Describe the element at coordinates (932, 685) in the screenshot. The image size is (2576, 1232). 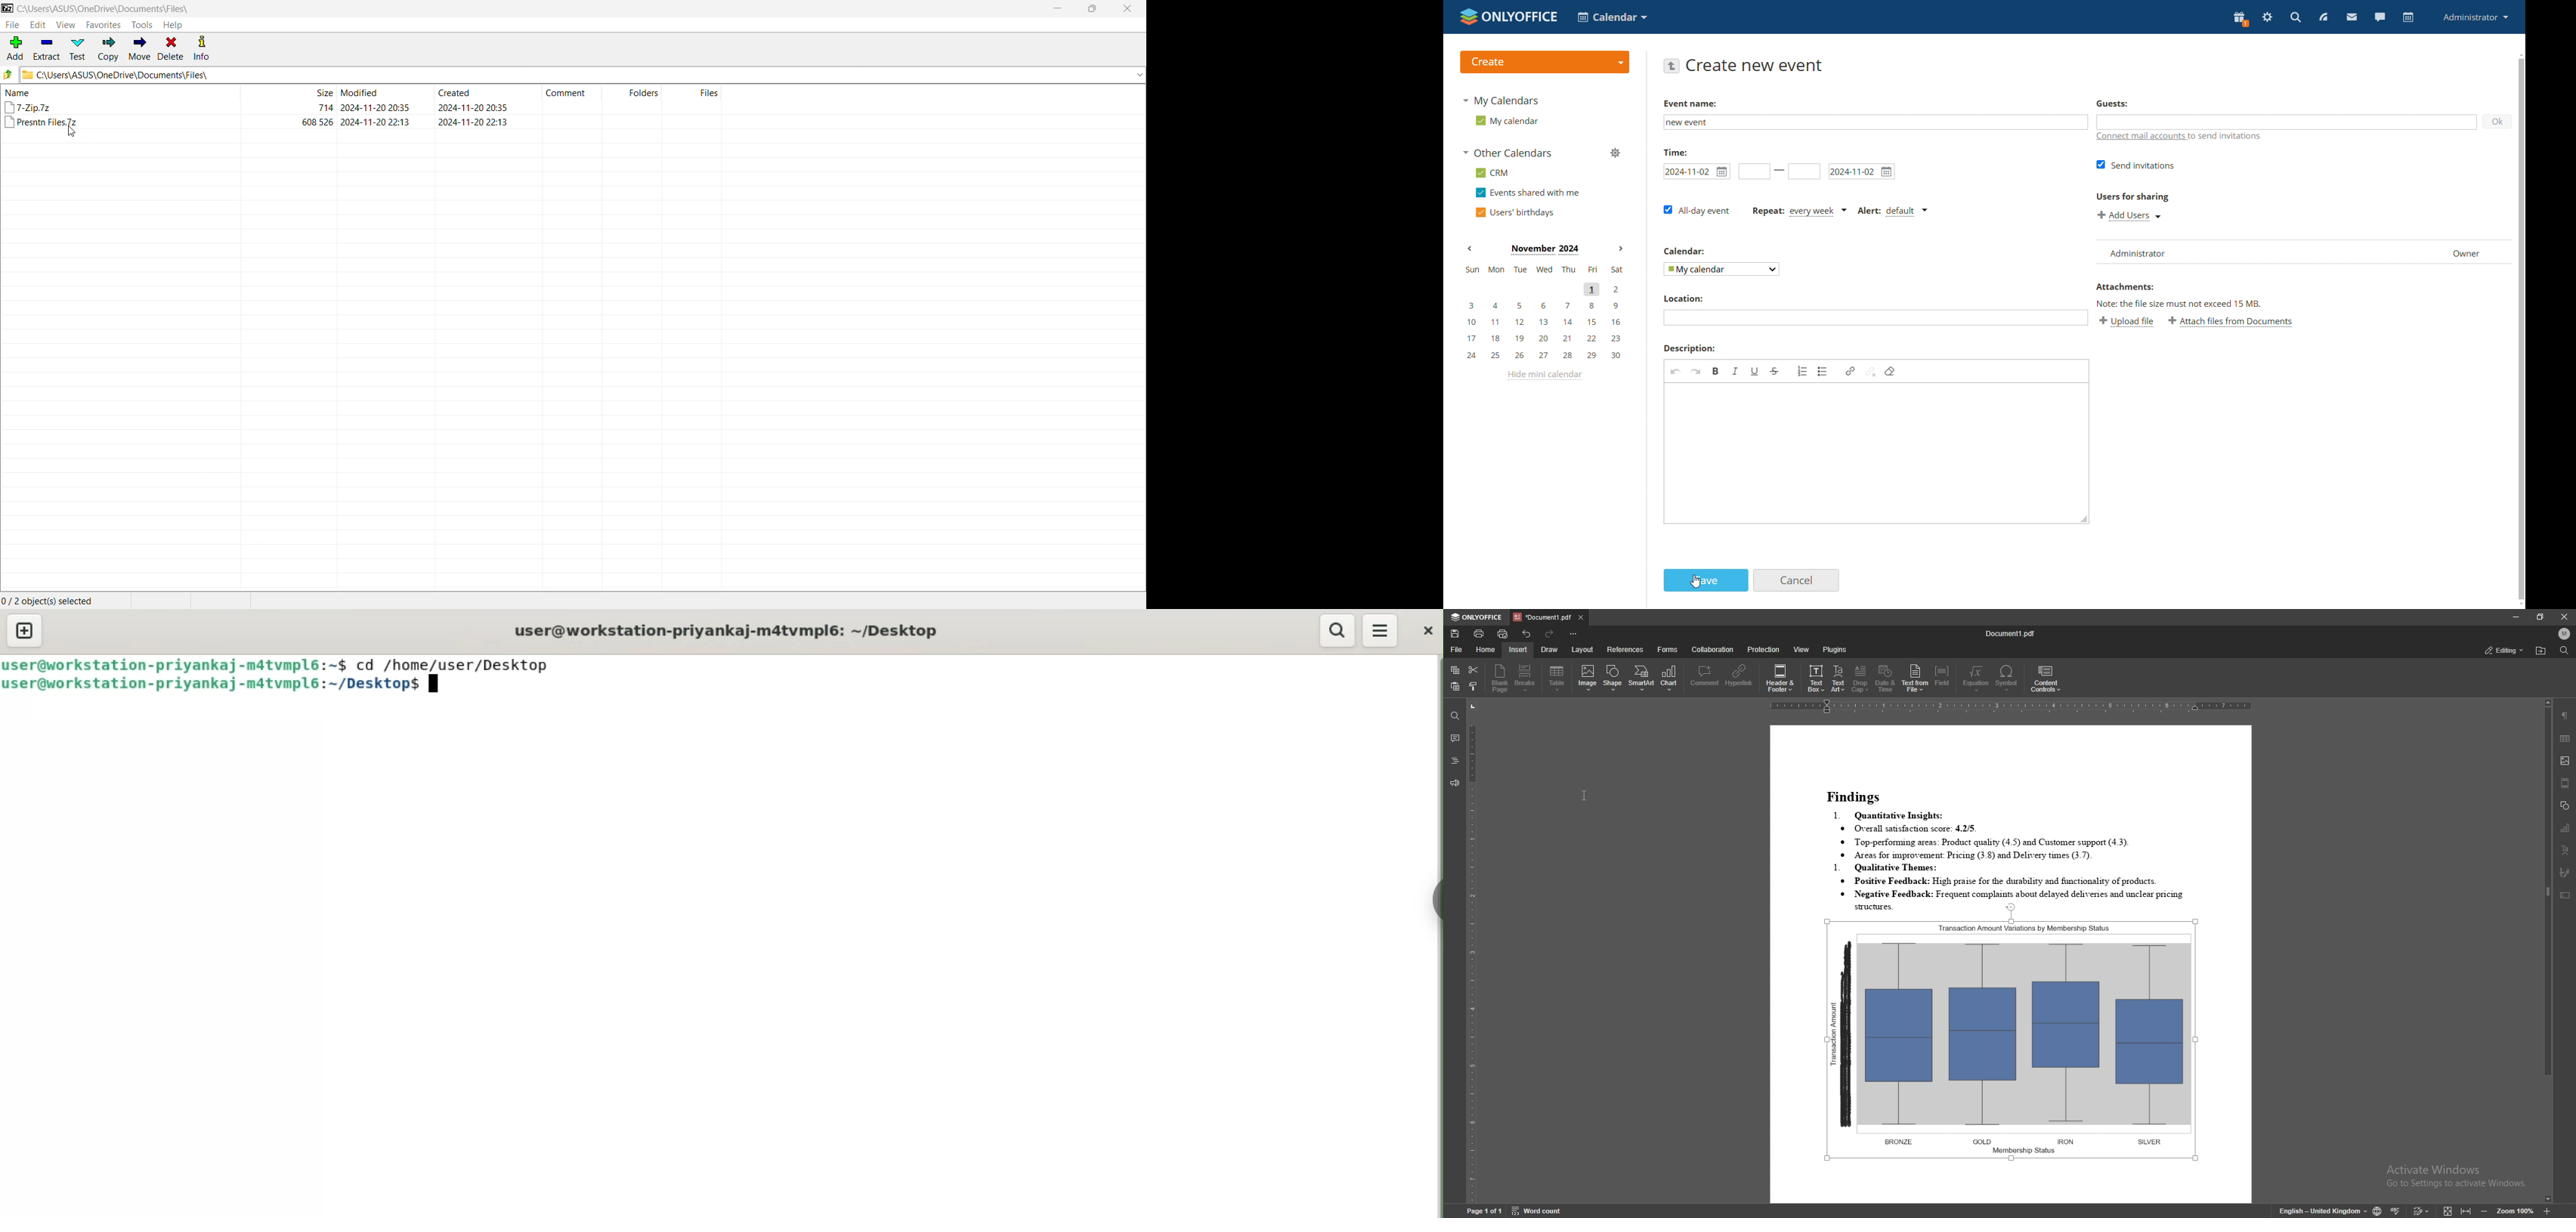
I see `command input` at that location.